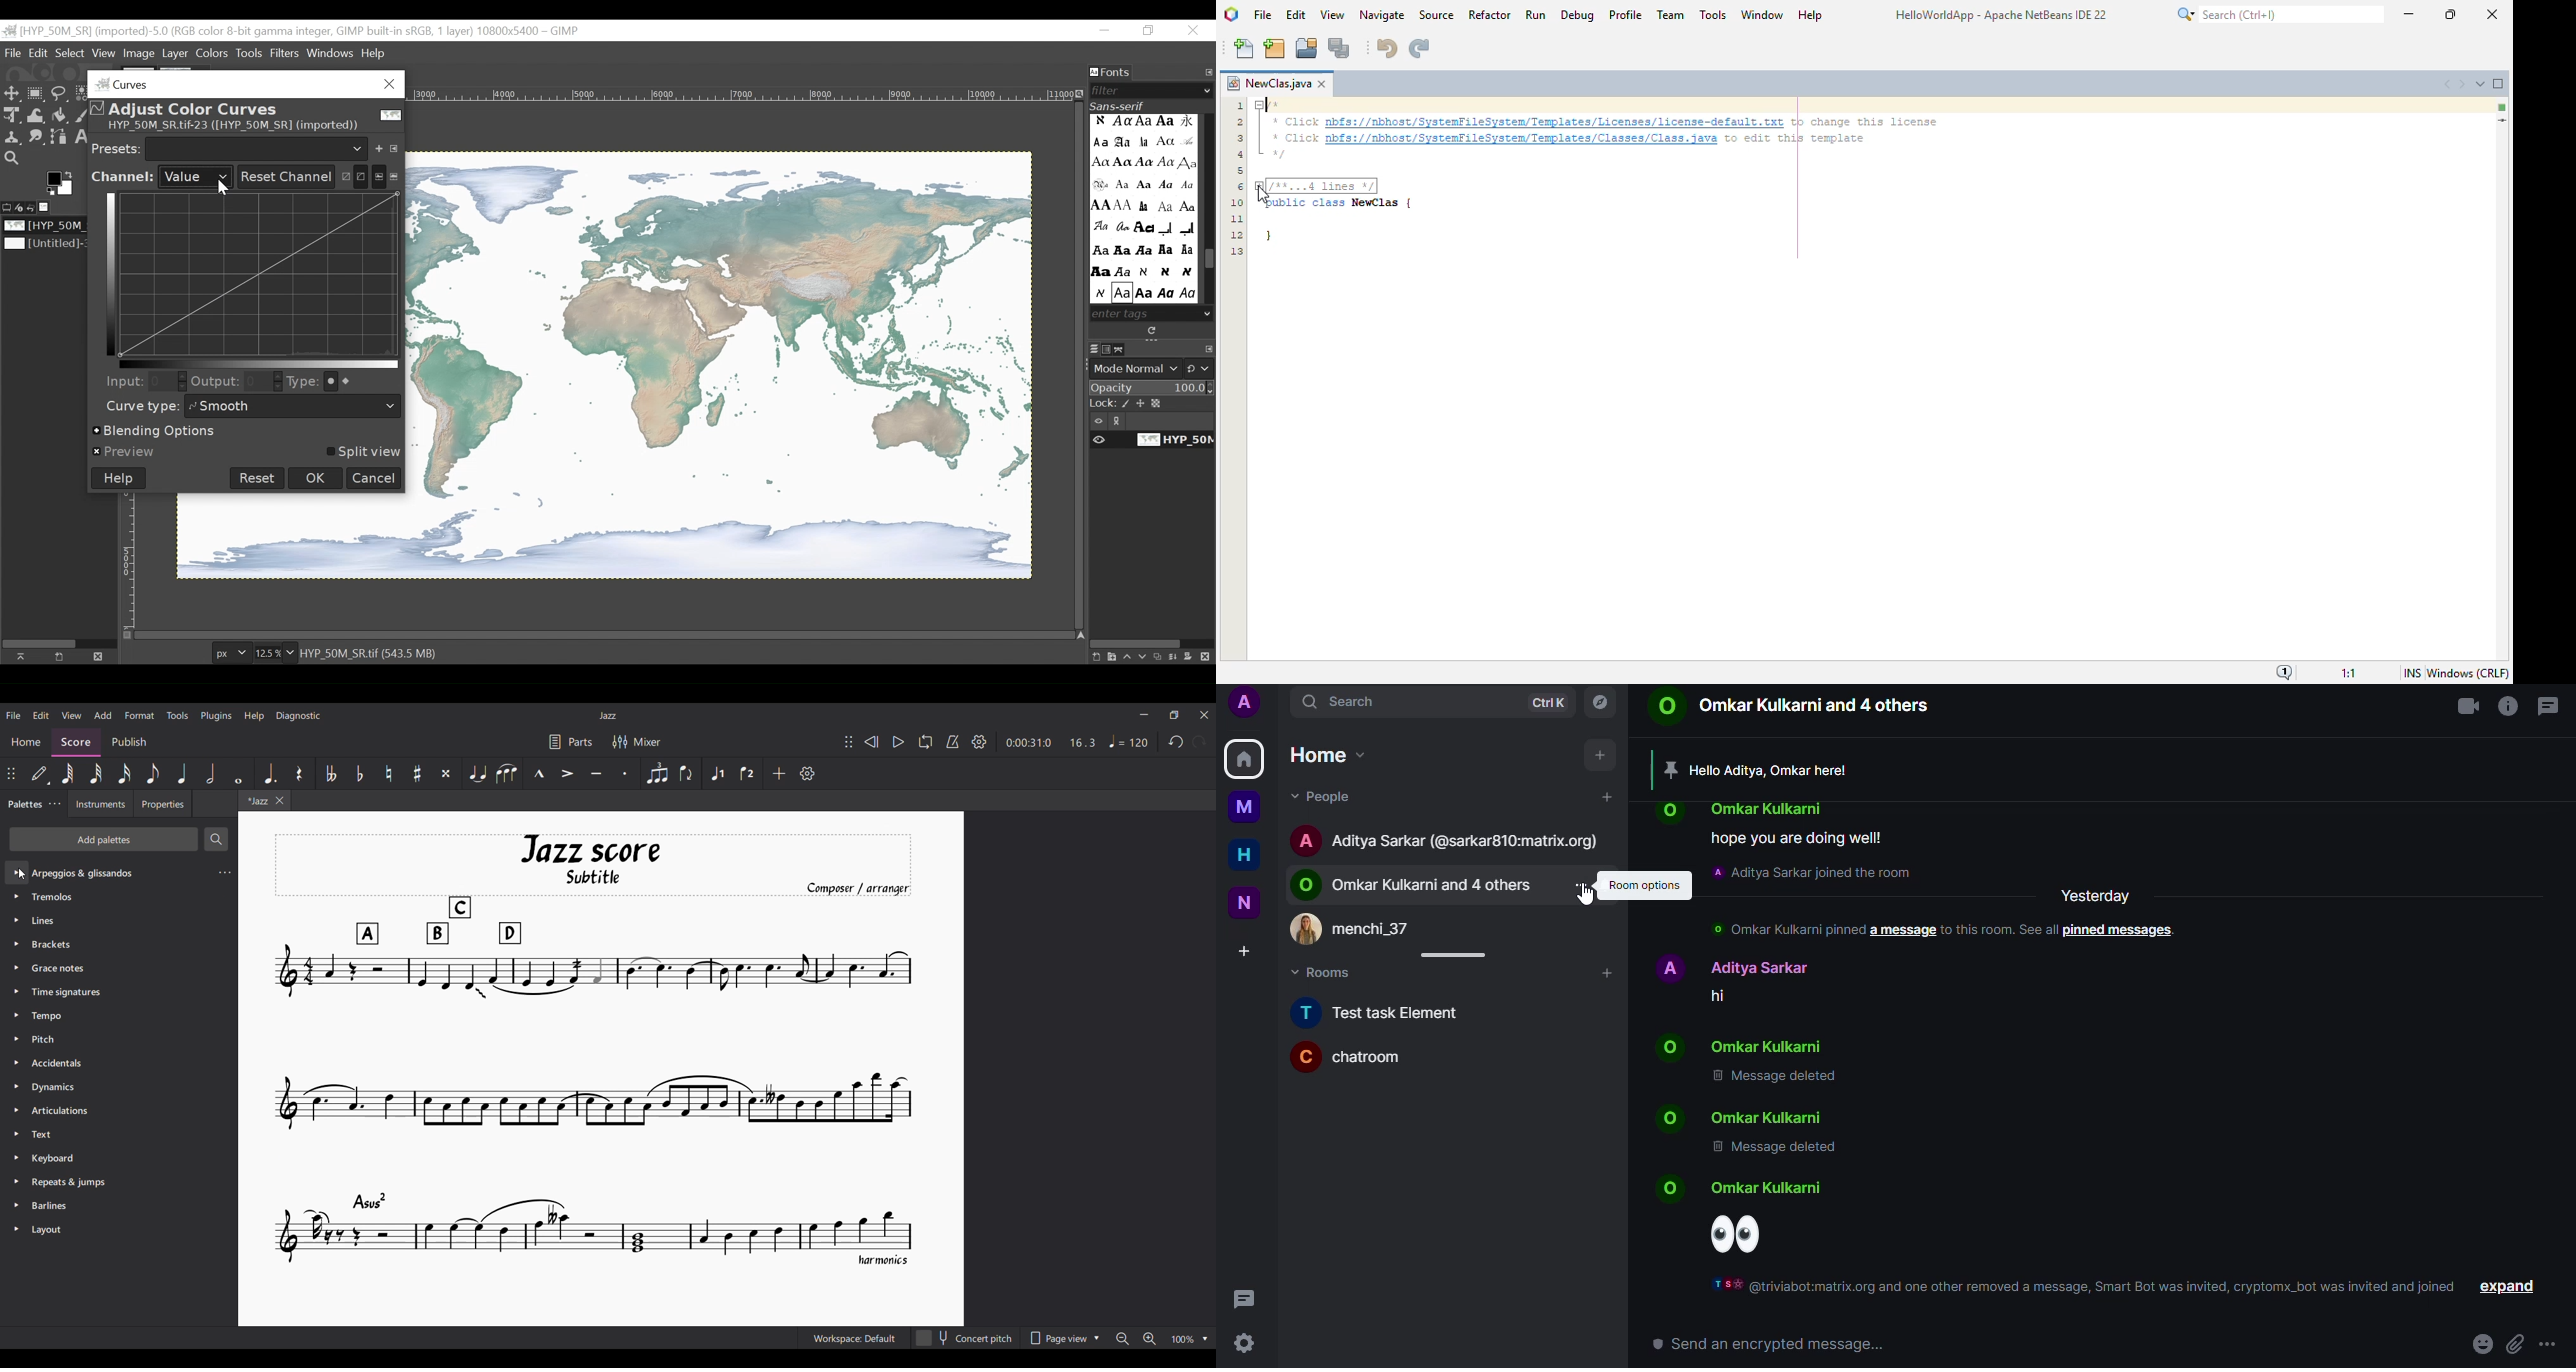 Image resolution: width=2576 pixels, height=1372 pixels. I want to click on 32nd note, so click(96, 774).